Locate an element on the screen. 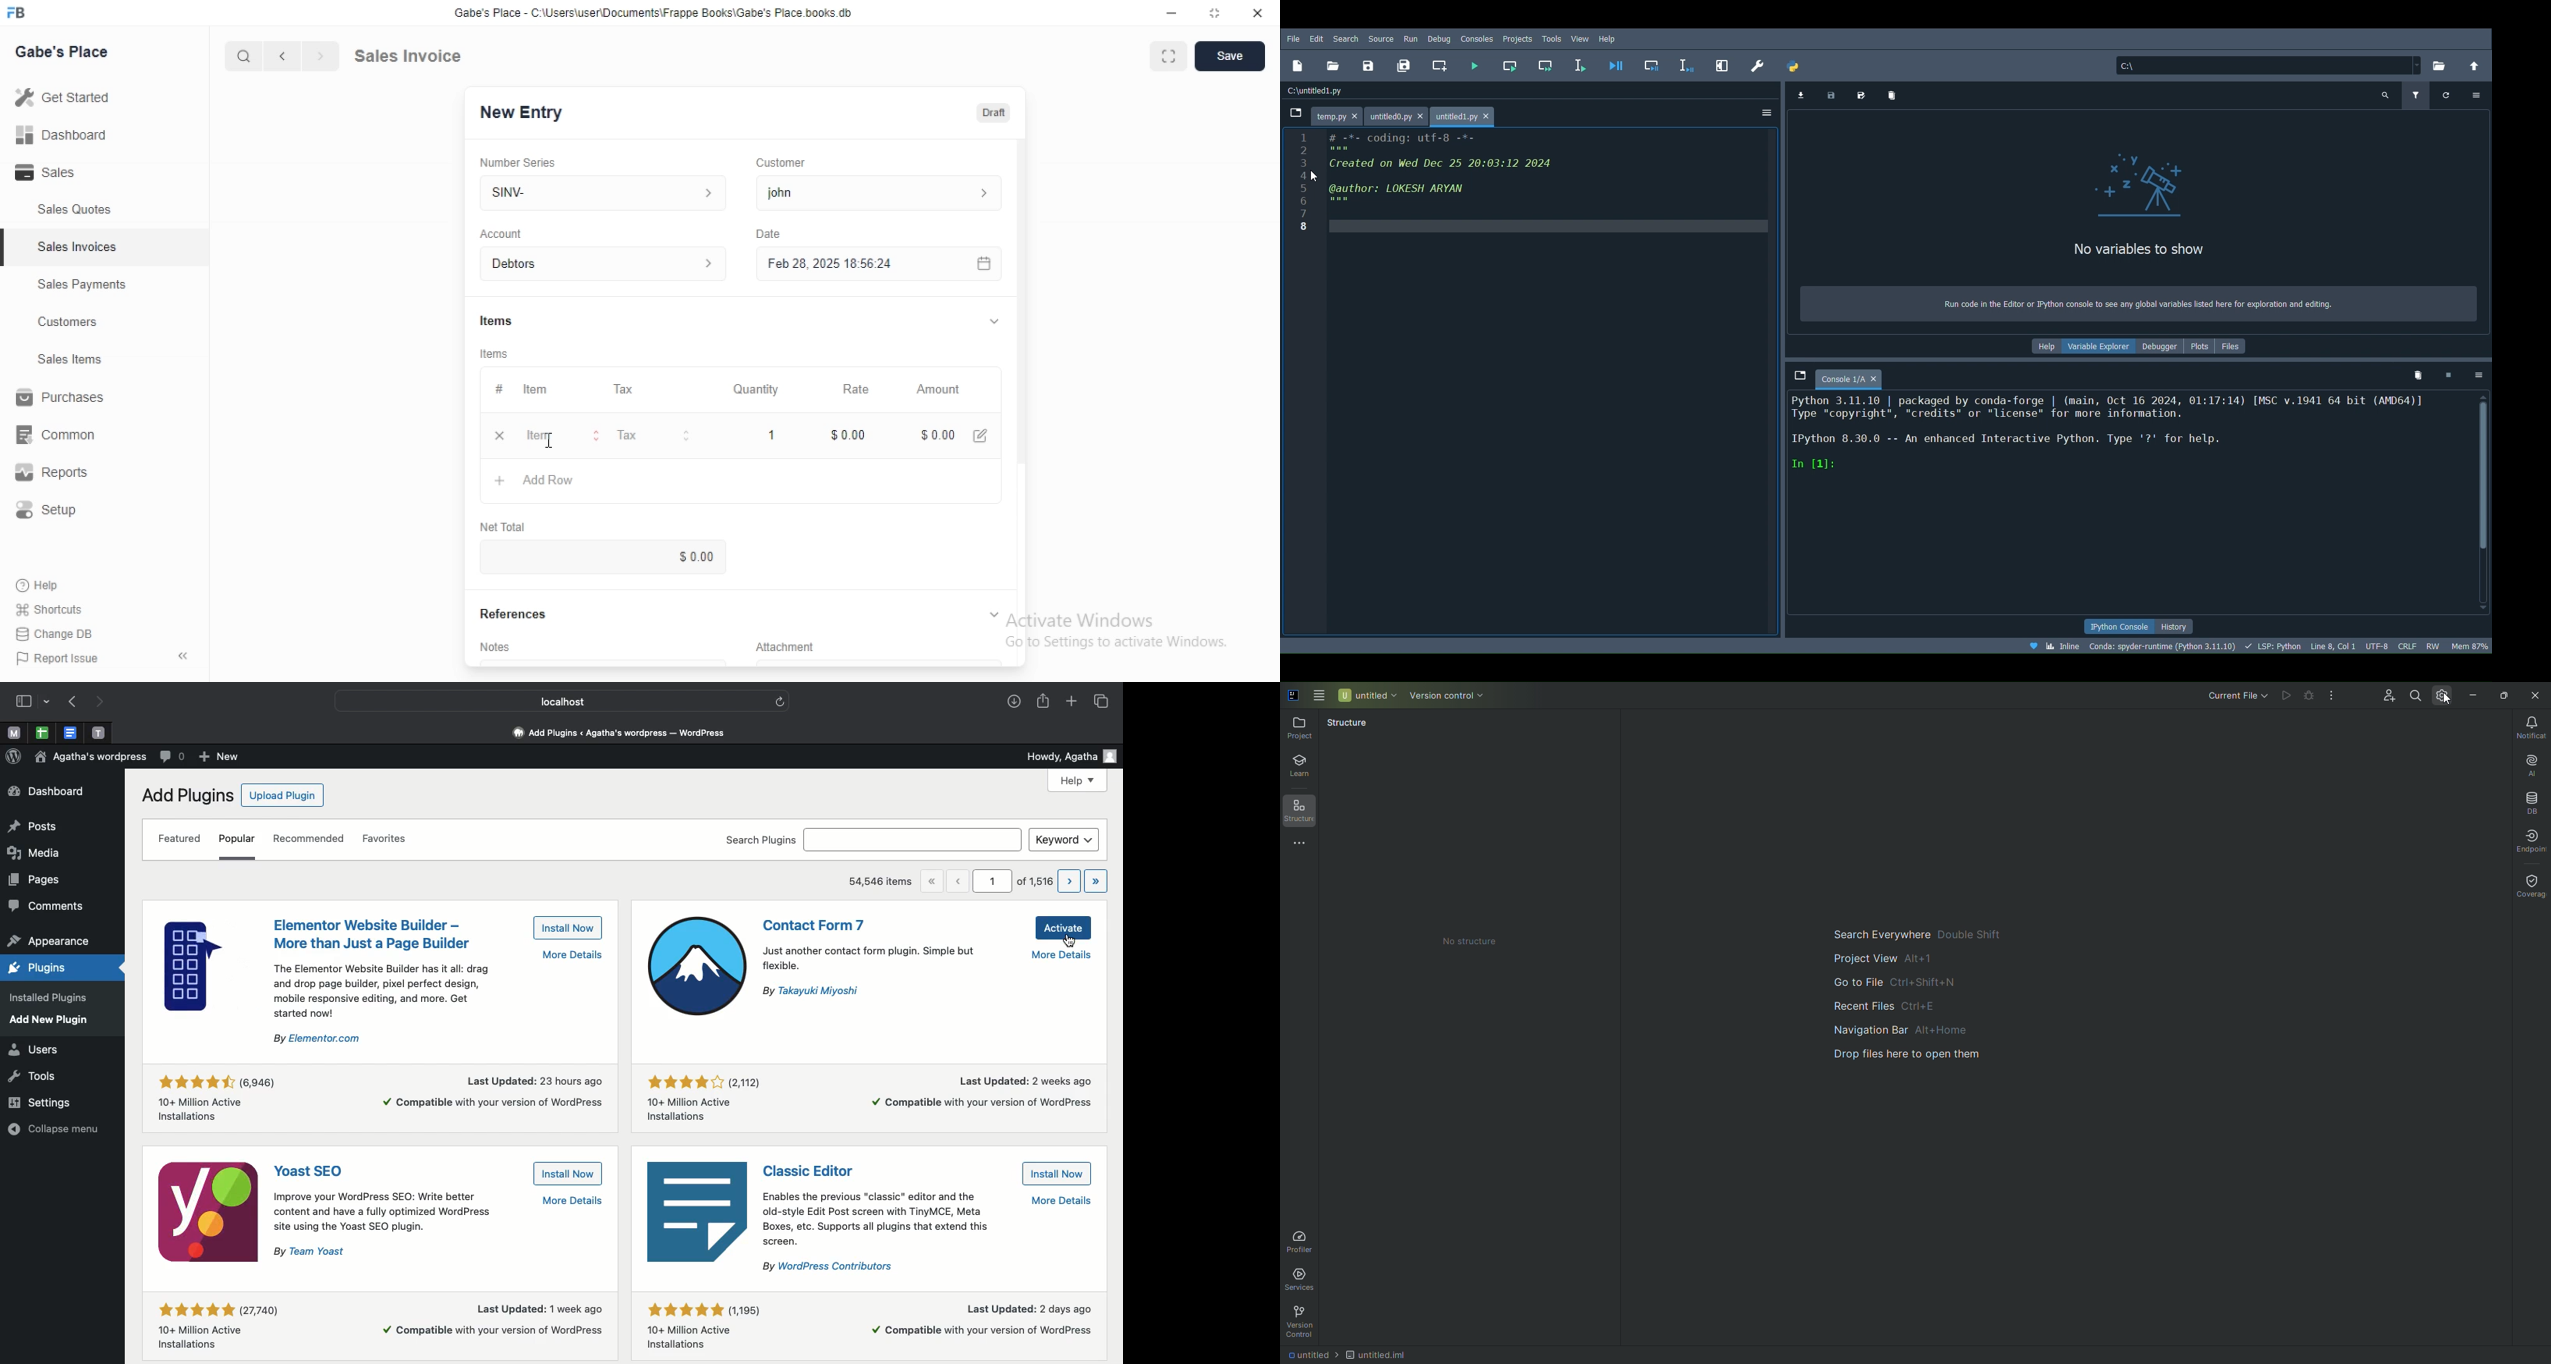 The image size is (2576, 1372). More details is located at coordinates (984, 1320).